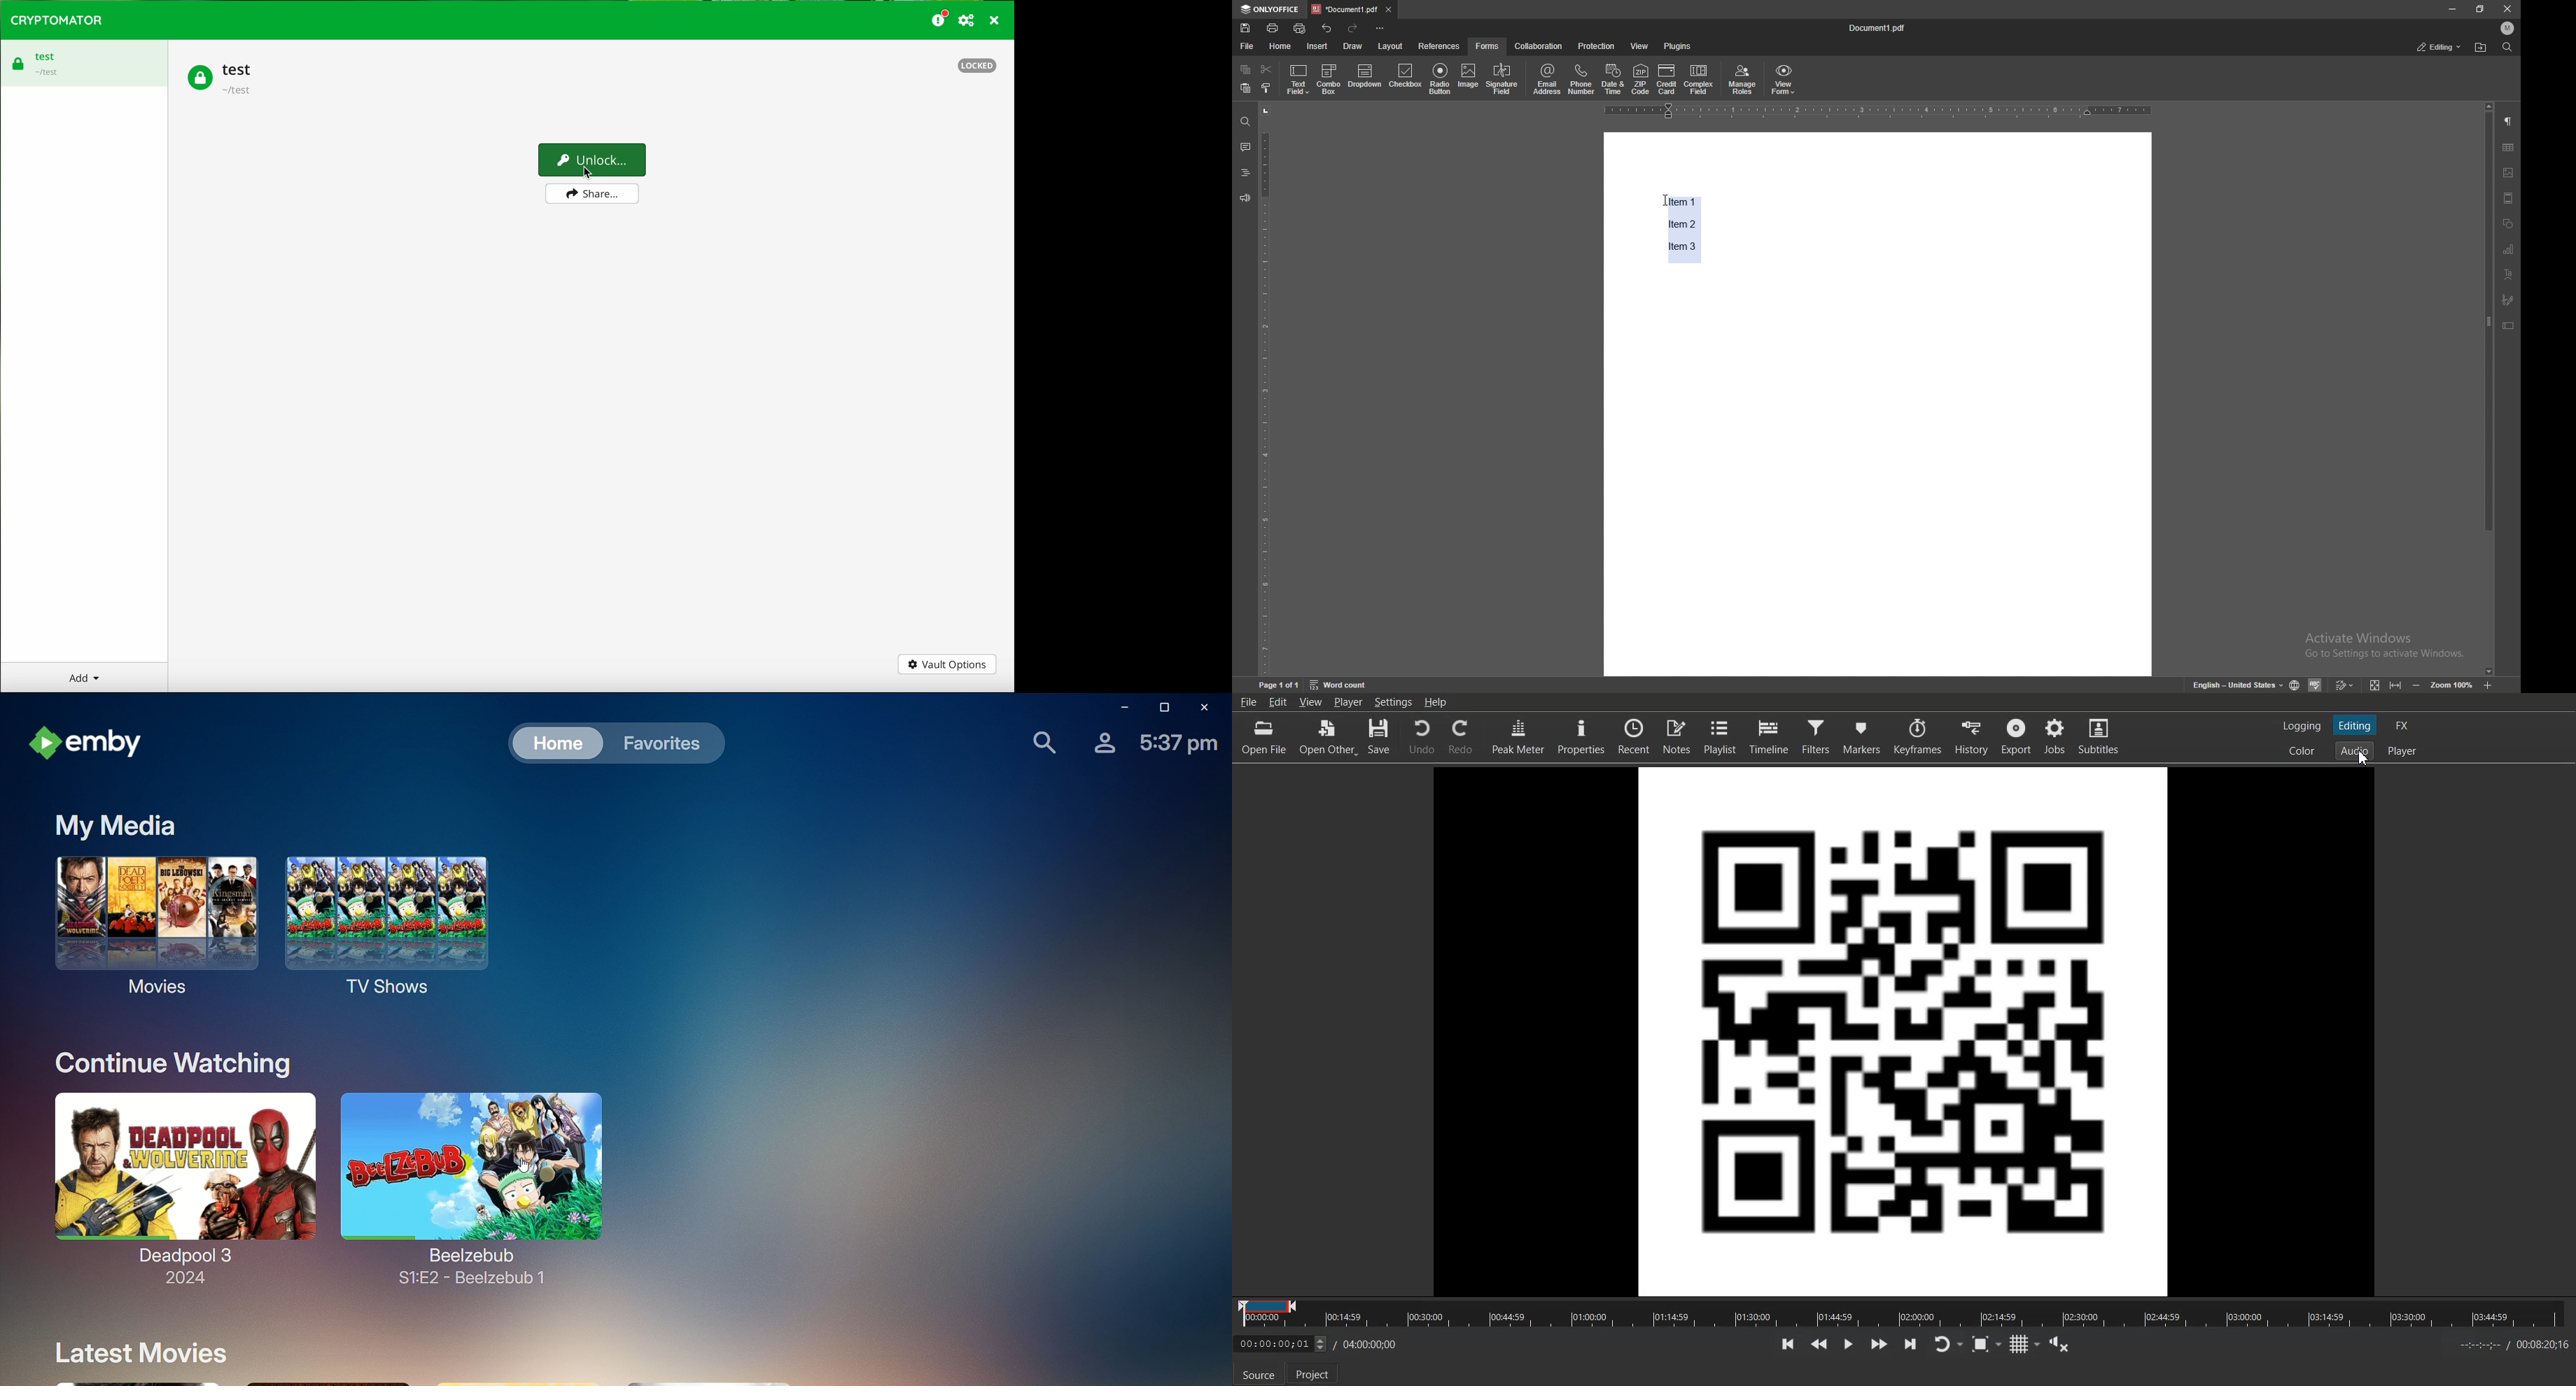  Describe the element at coordinates (1365, 77) in the screenshot. I see `dropdown` at that location.